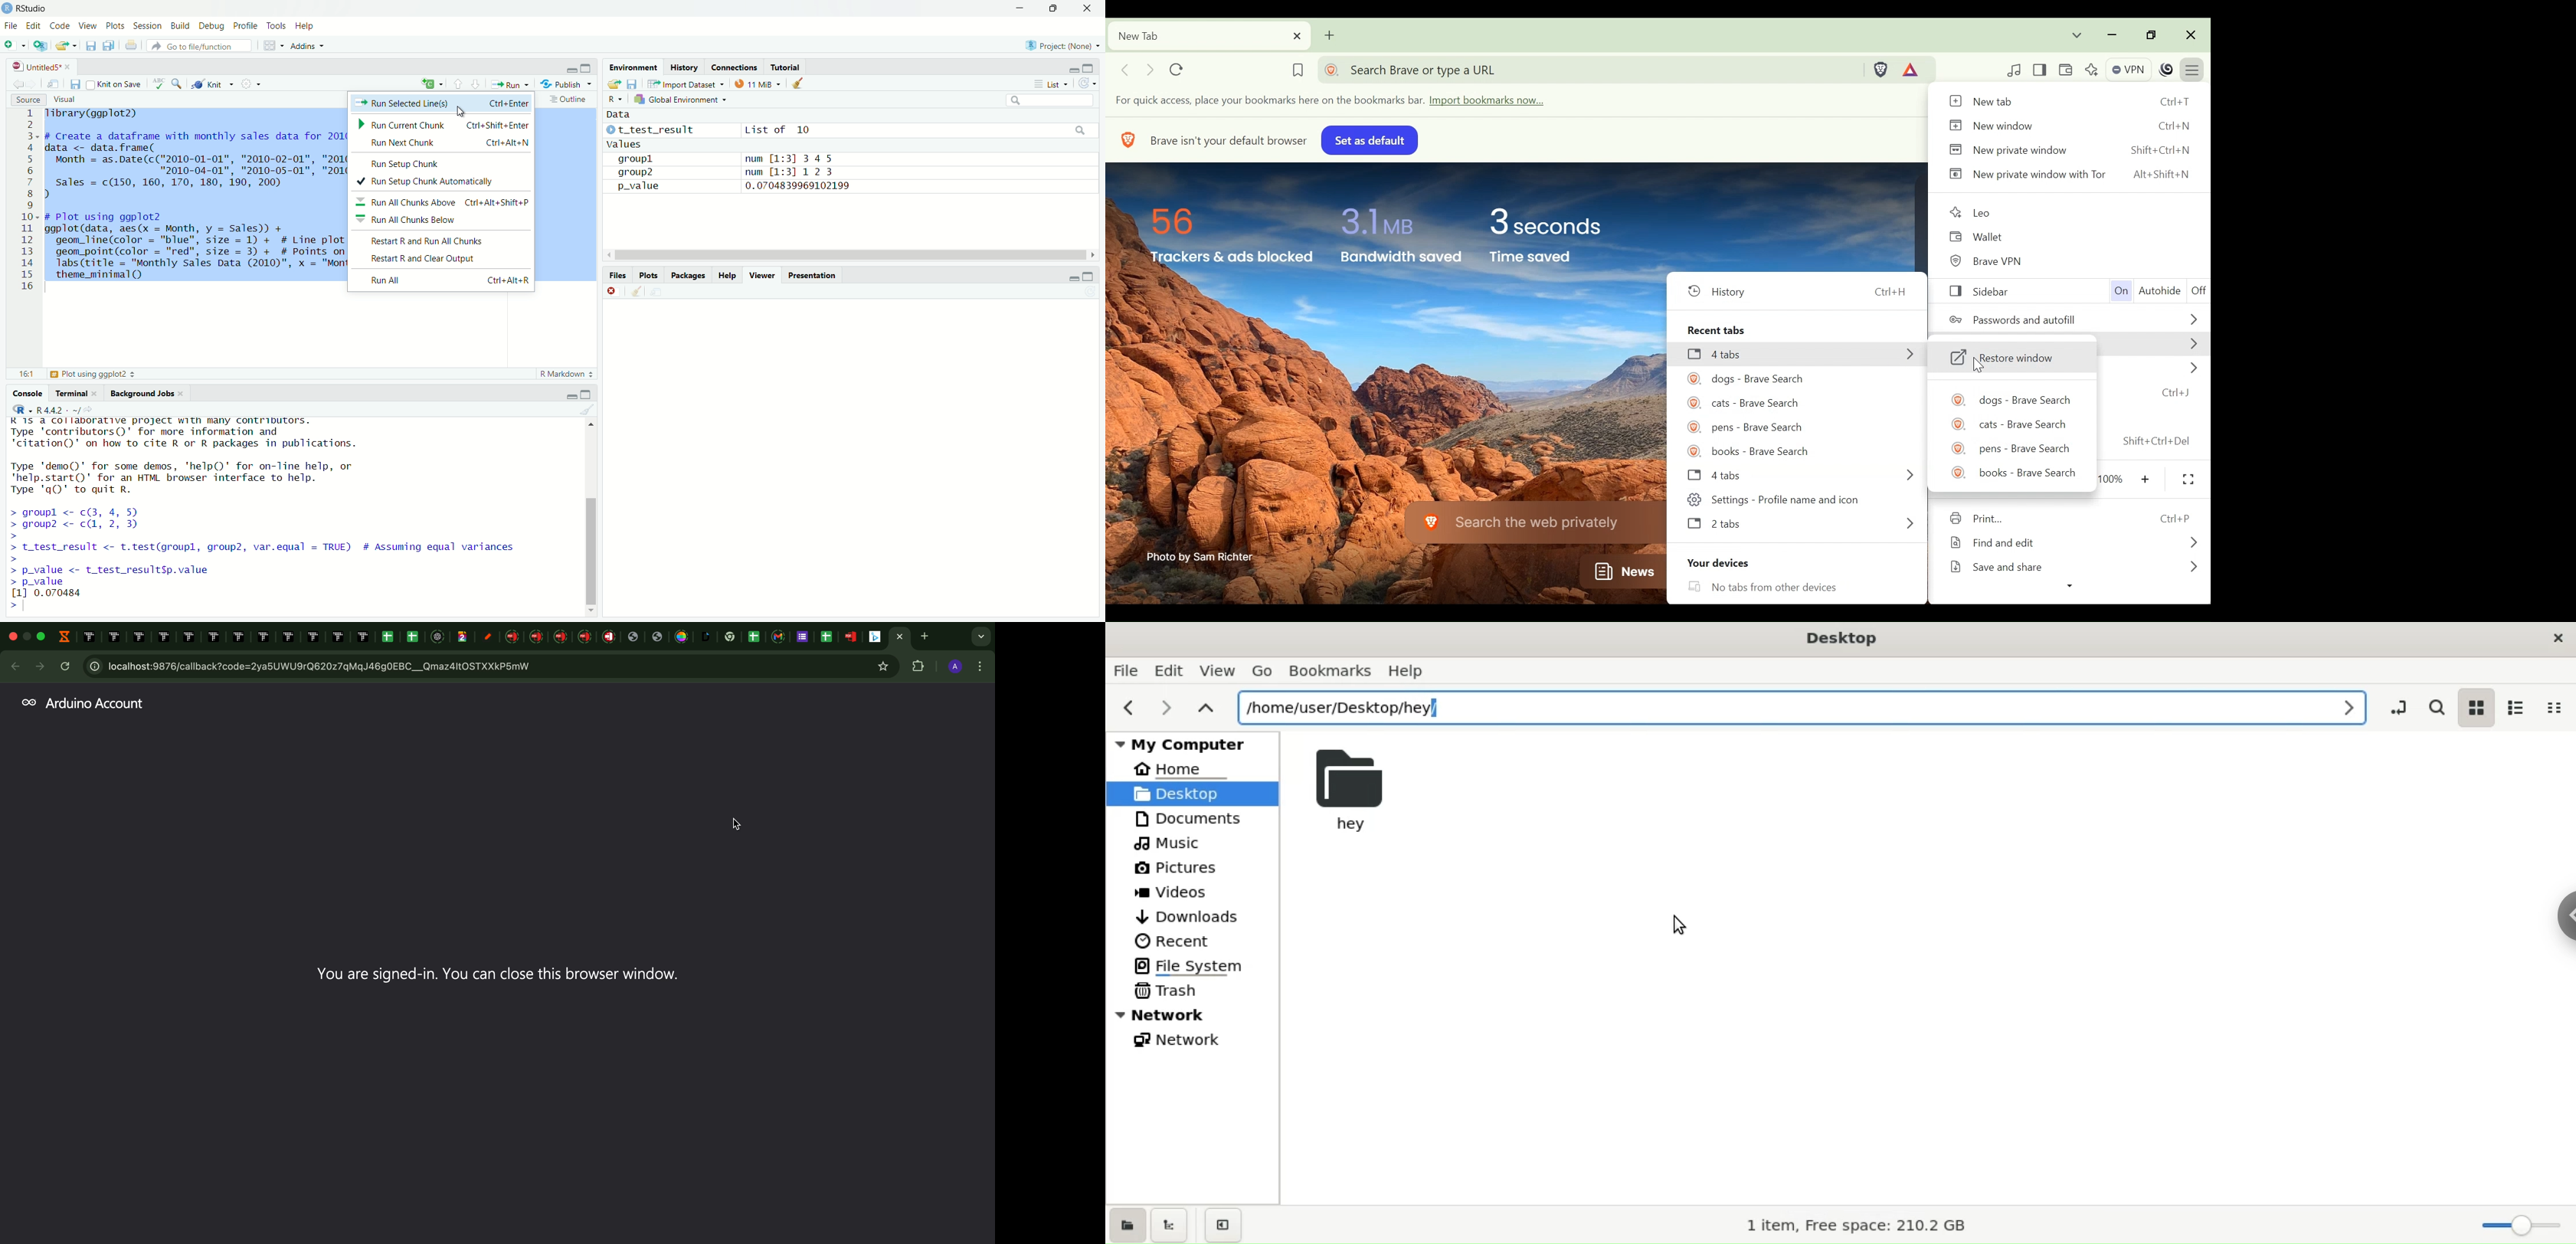  I want to click on = Run All Chunks Above ~ Ctrl+Alt+Shift+P, so click(443, 202).